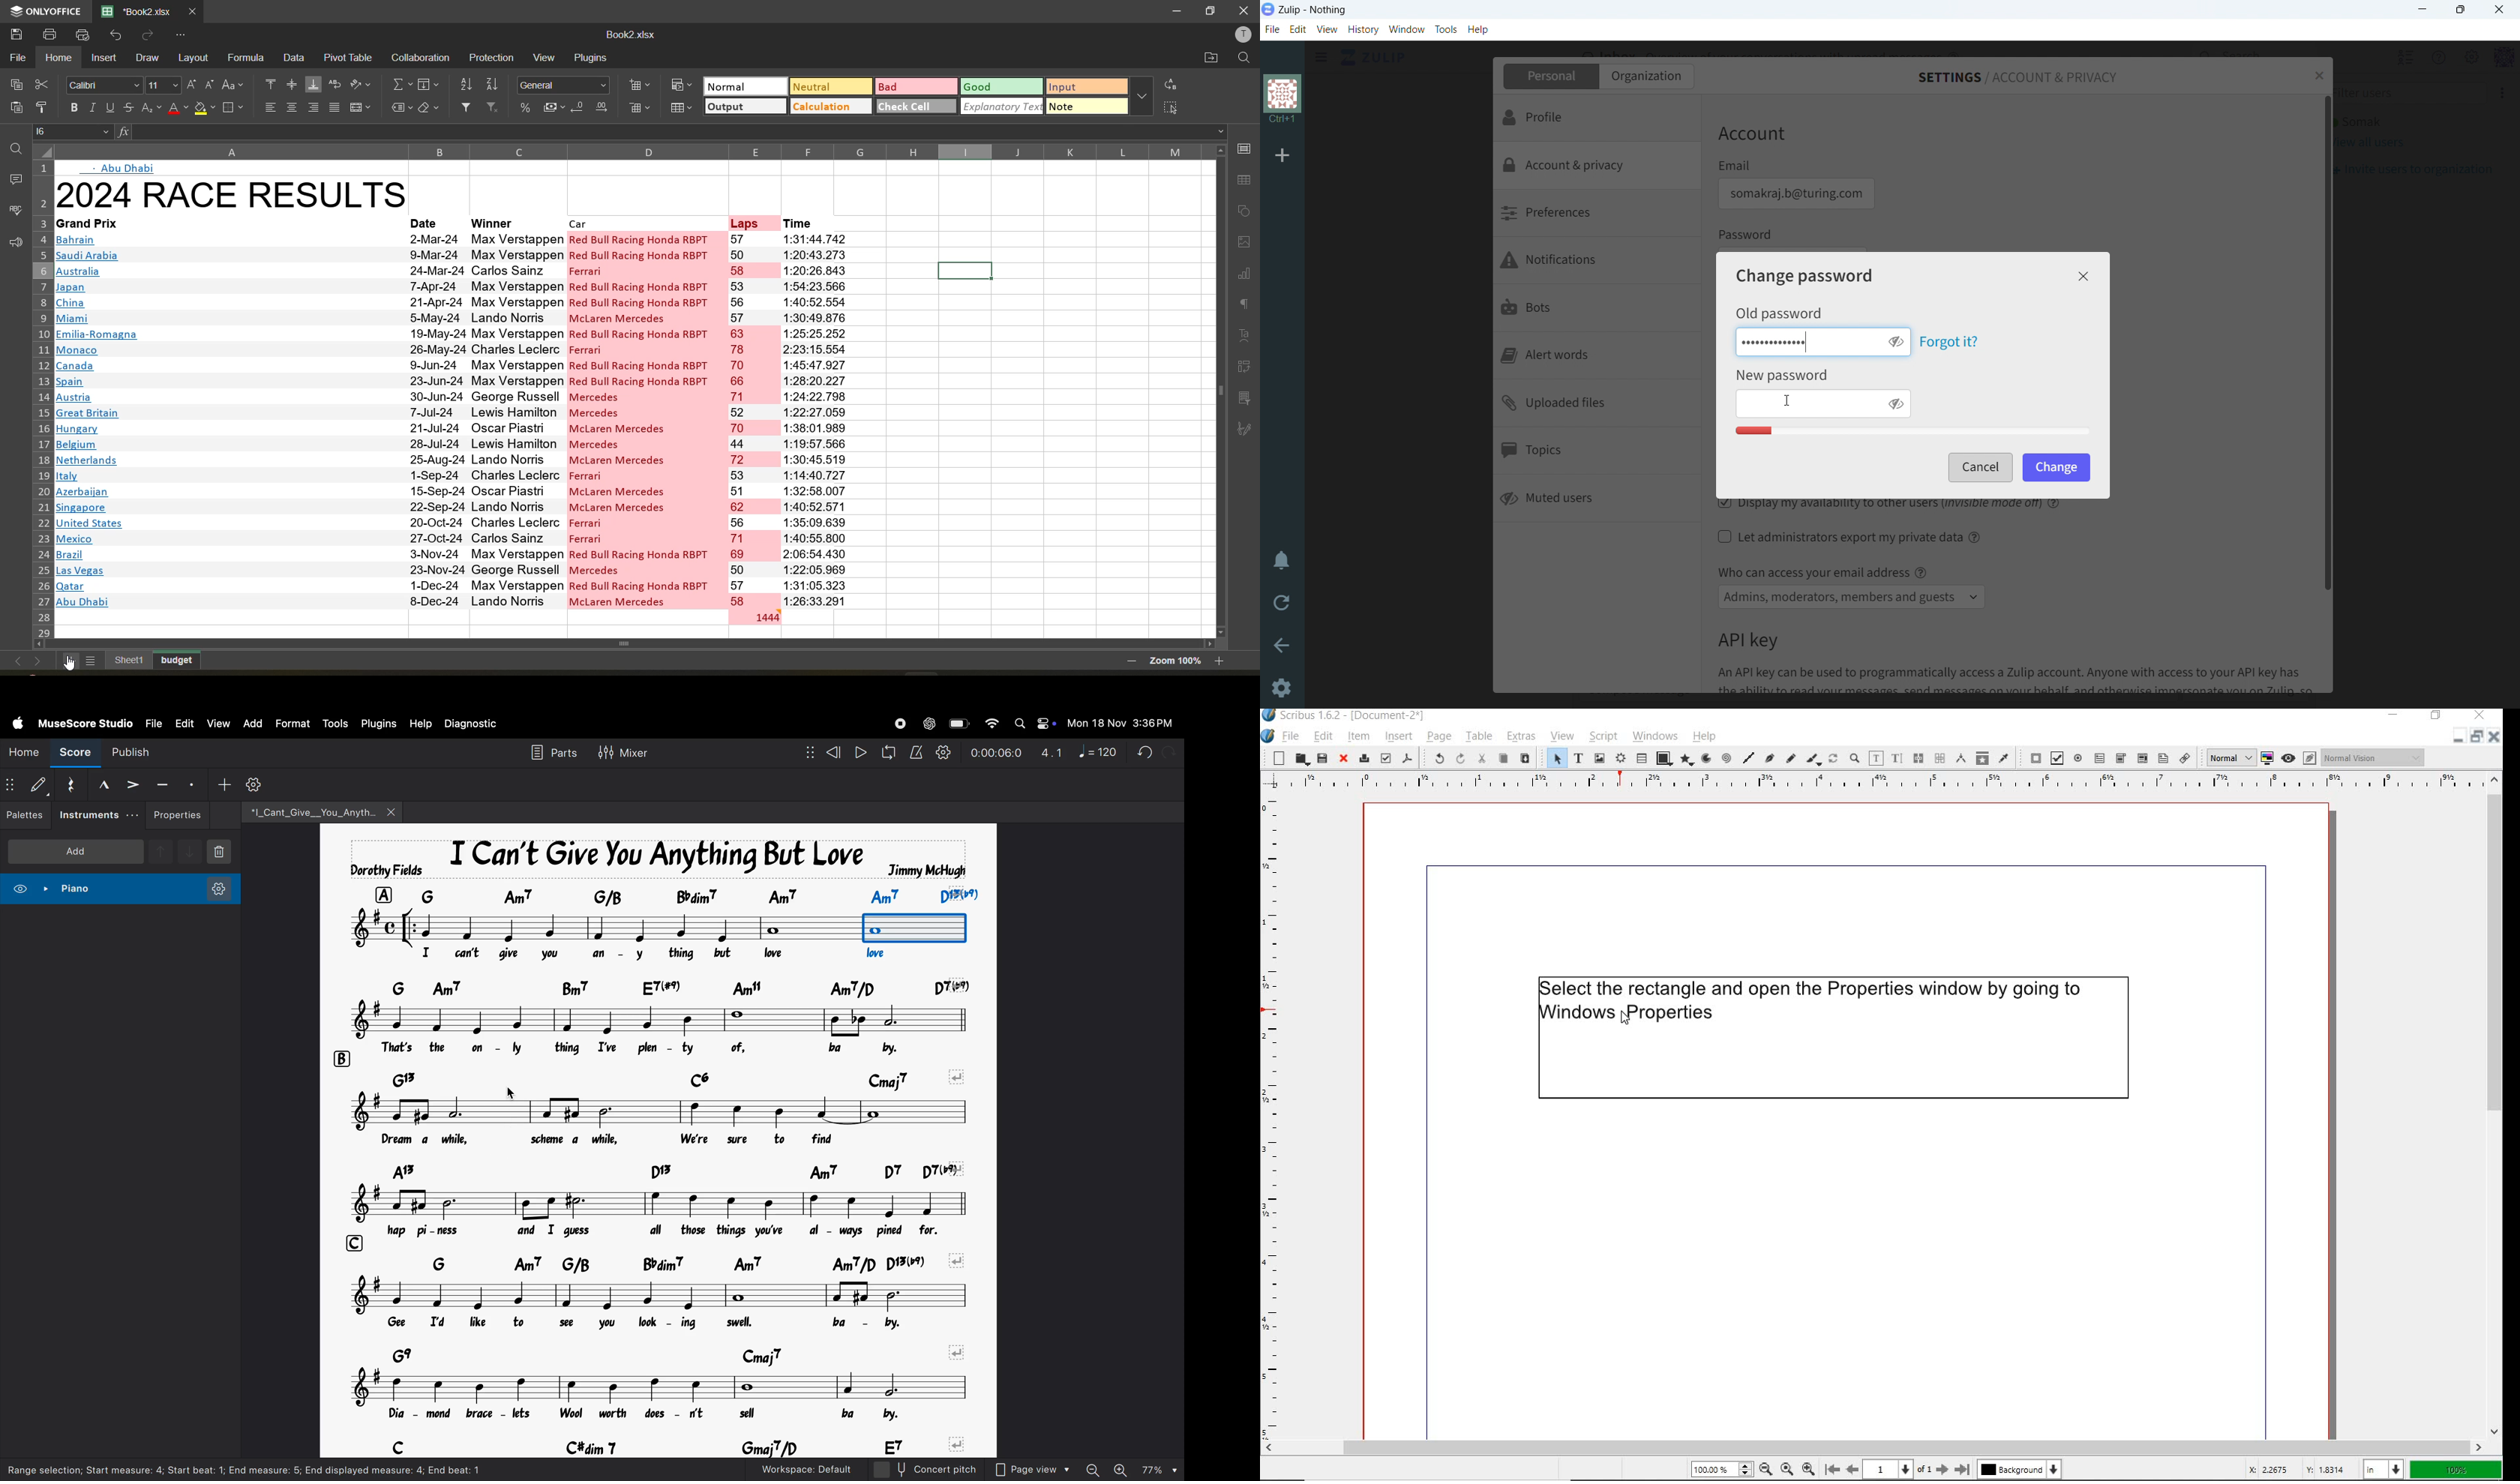 The image size is (2520, 1484). Describe the element at coordinates (1446, 29) in the screenshot. I see `tools` at that location.